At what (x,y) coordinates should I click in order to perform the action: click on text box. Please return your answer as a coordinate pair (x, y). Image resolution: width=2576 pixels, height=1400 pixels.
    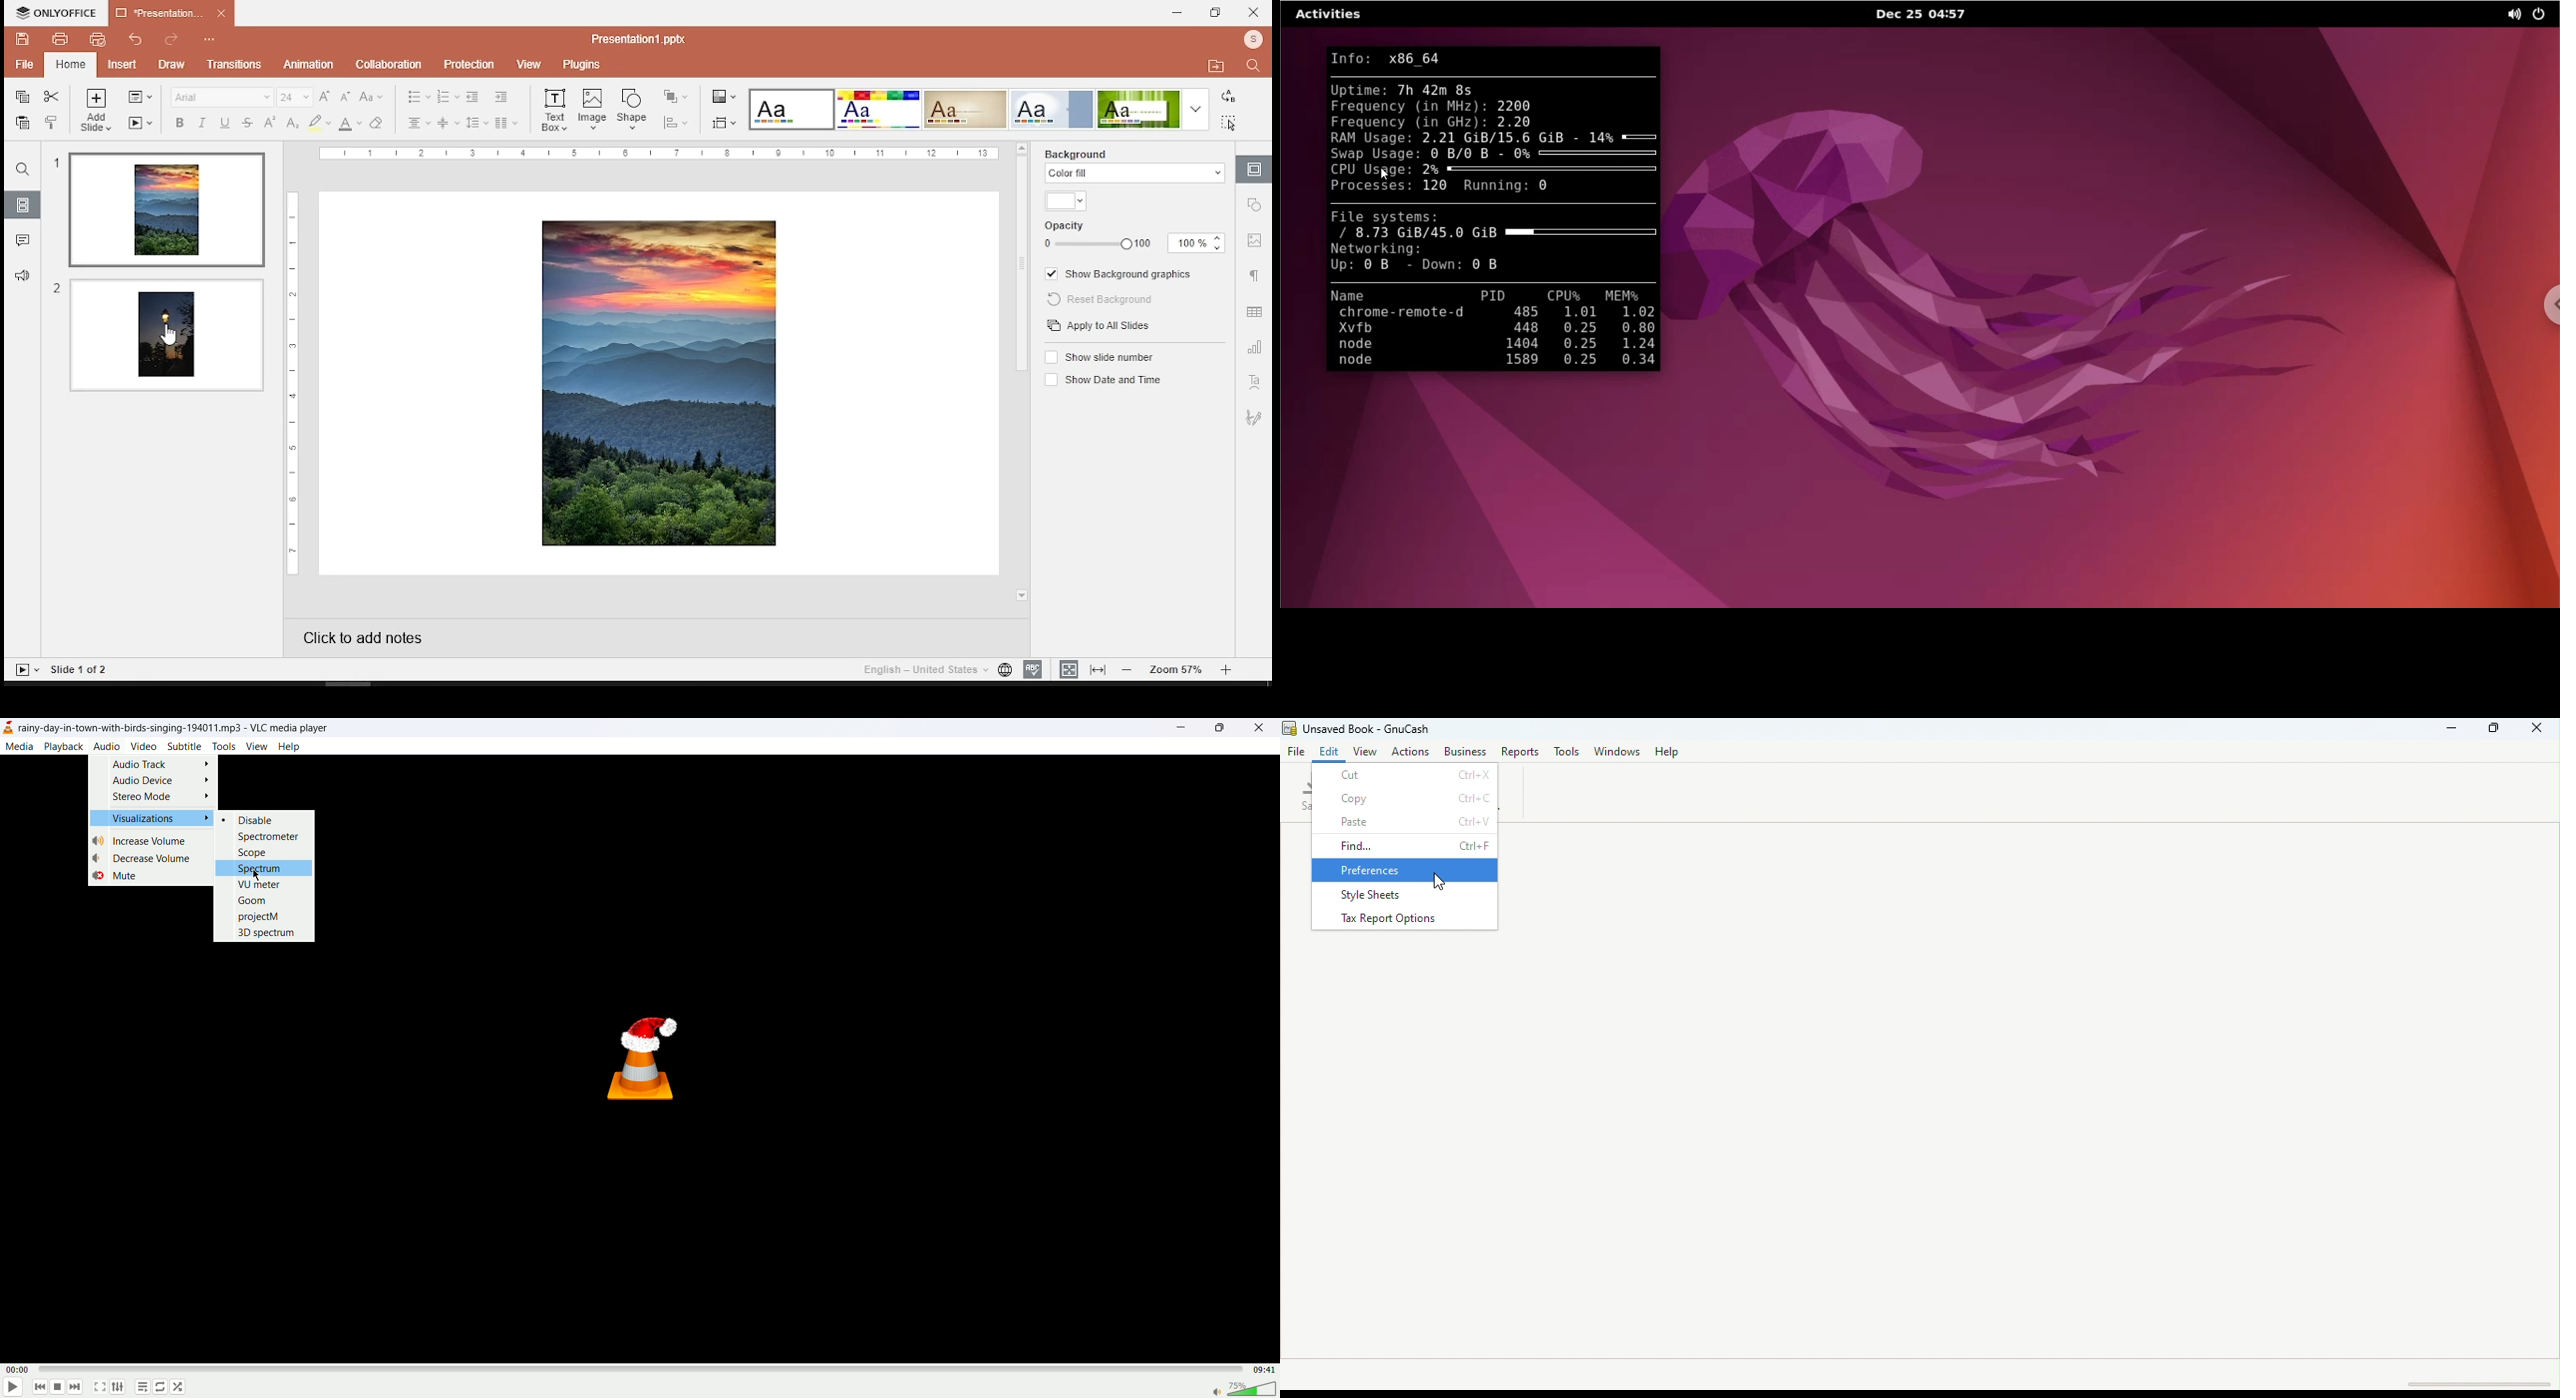
    Looking at the image, I should click on (554, 112).